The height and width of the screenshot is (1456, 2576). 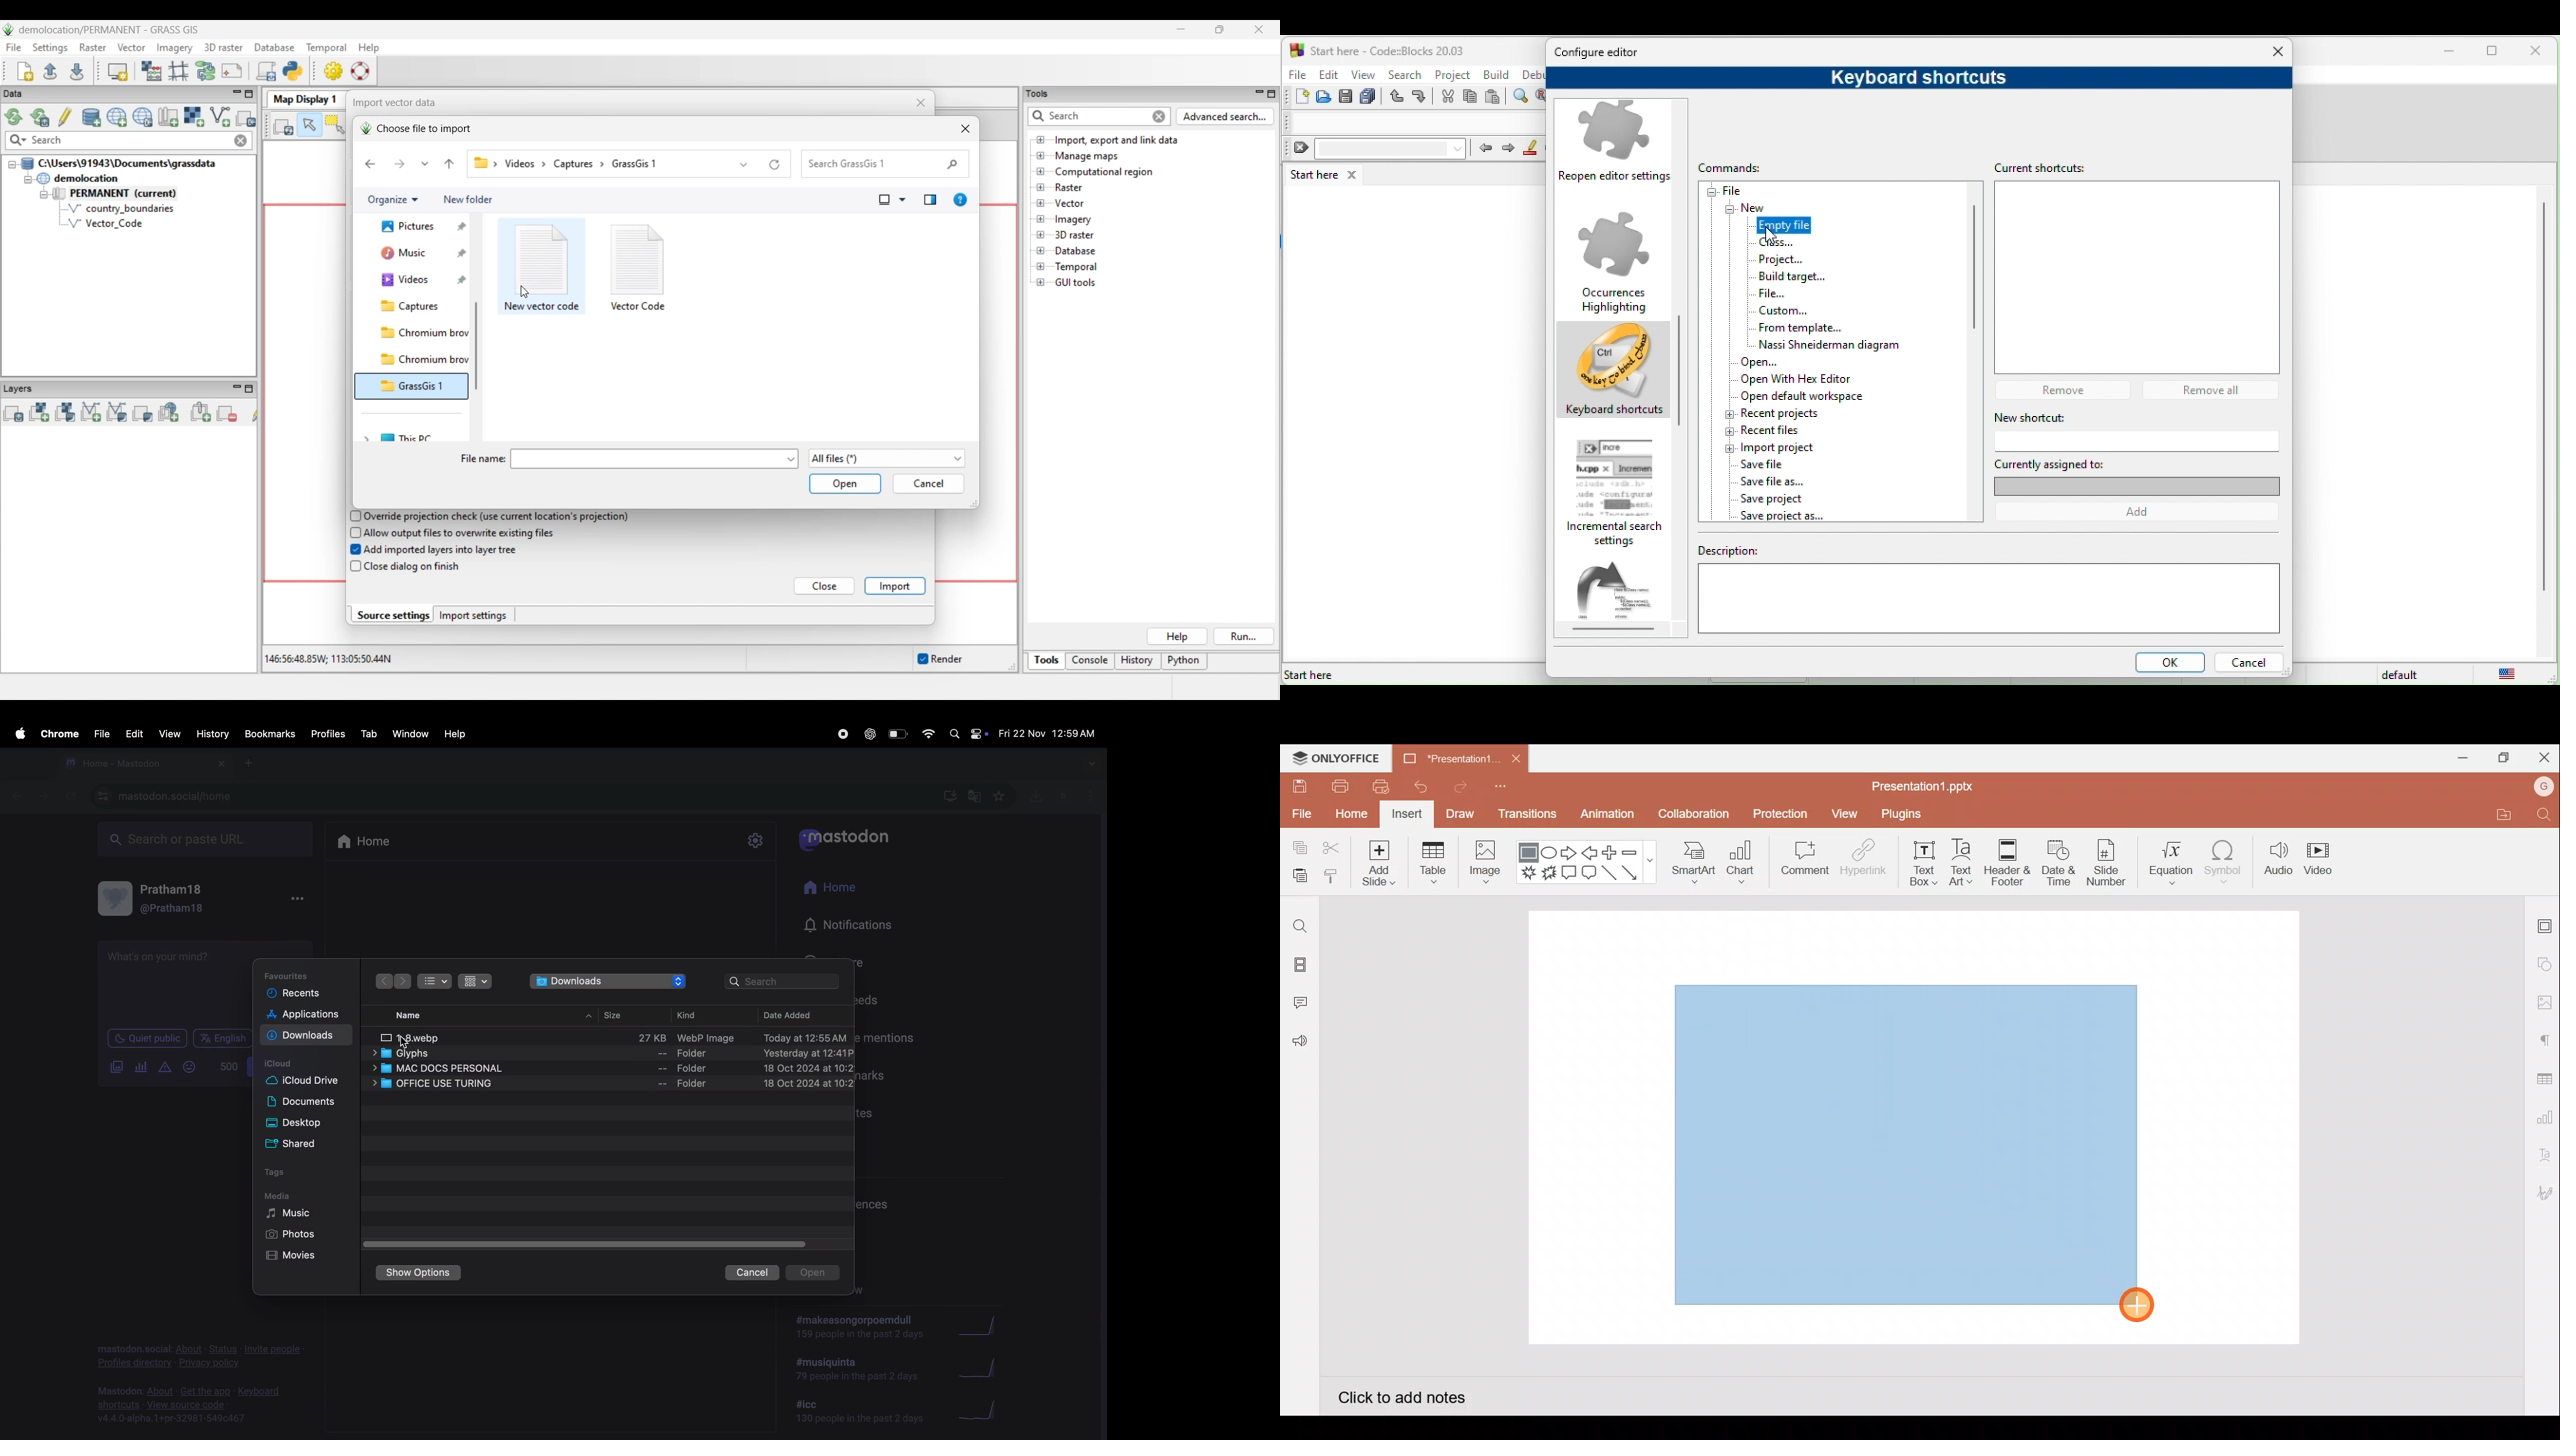 What do you see at coordinates (982, 1327) in the screenshot?
I see `graphs` at bounding box center [982, 1327].